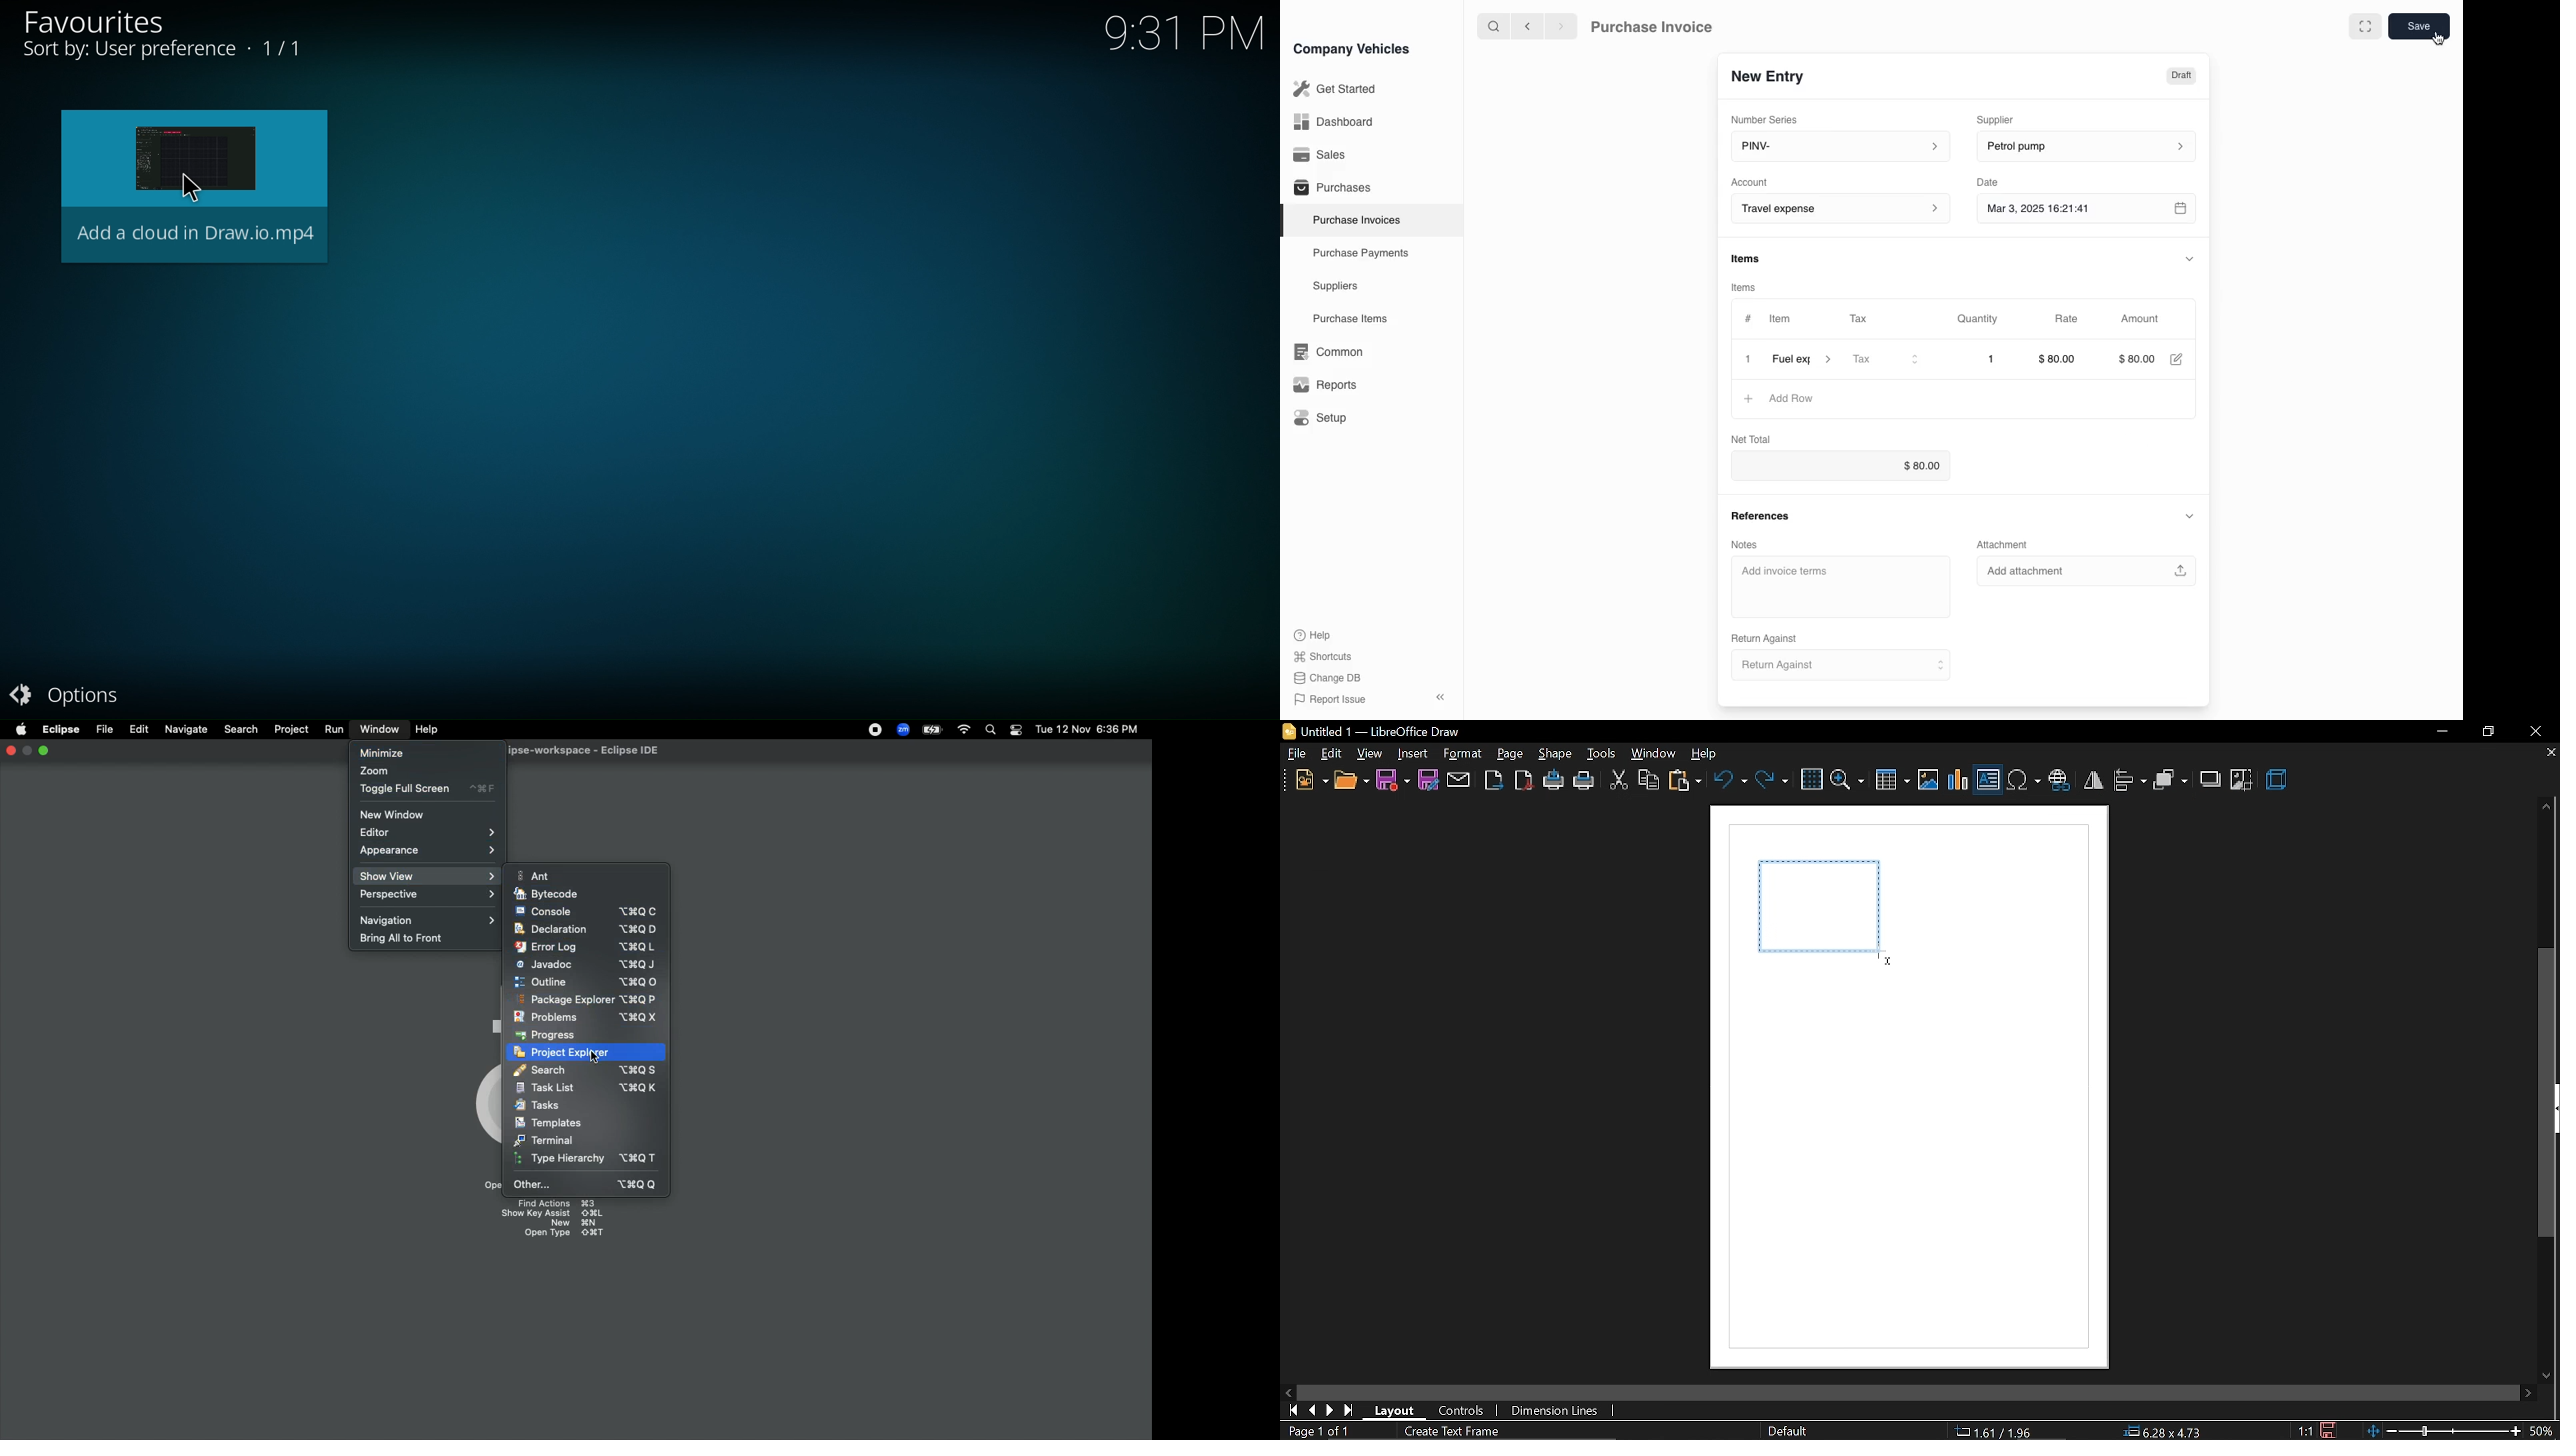 The height and width of the screenshot is (1456, 2576). What do you see at coordinates (1776, 75) in the screenshot?
I see `New Entry` at bounding box center [1776, 75].